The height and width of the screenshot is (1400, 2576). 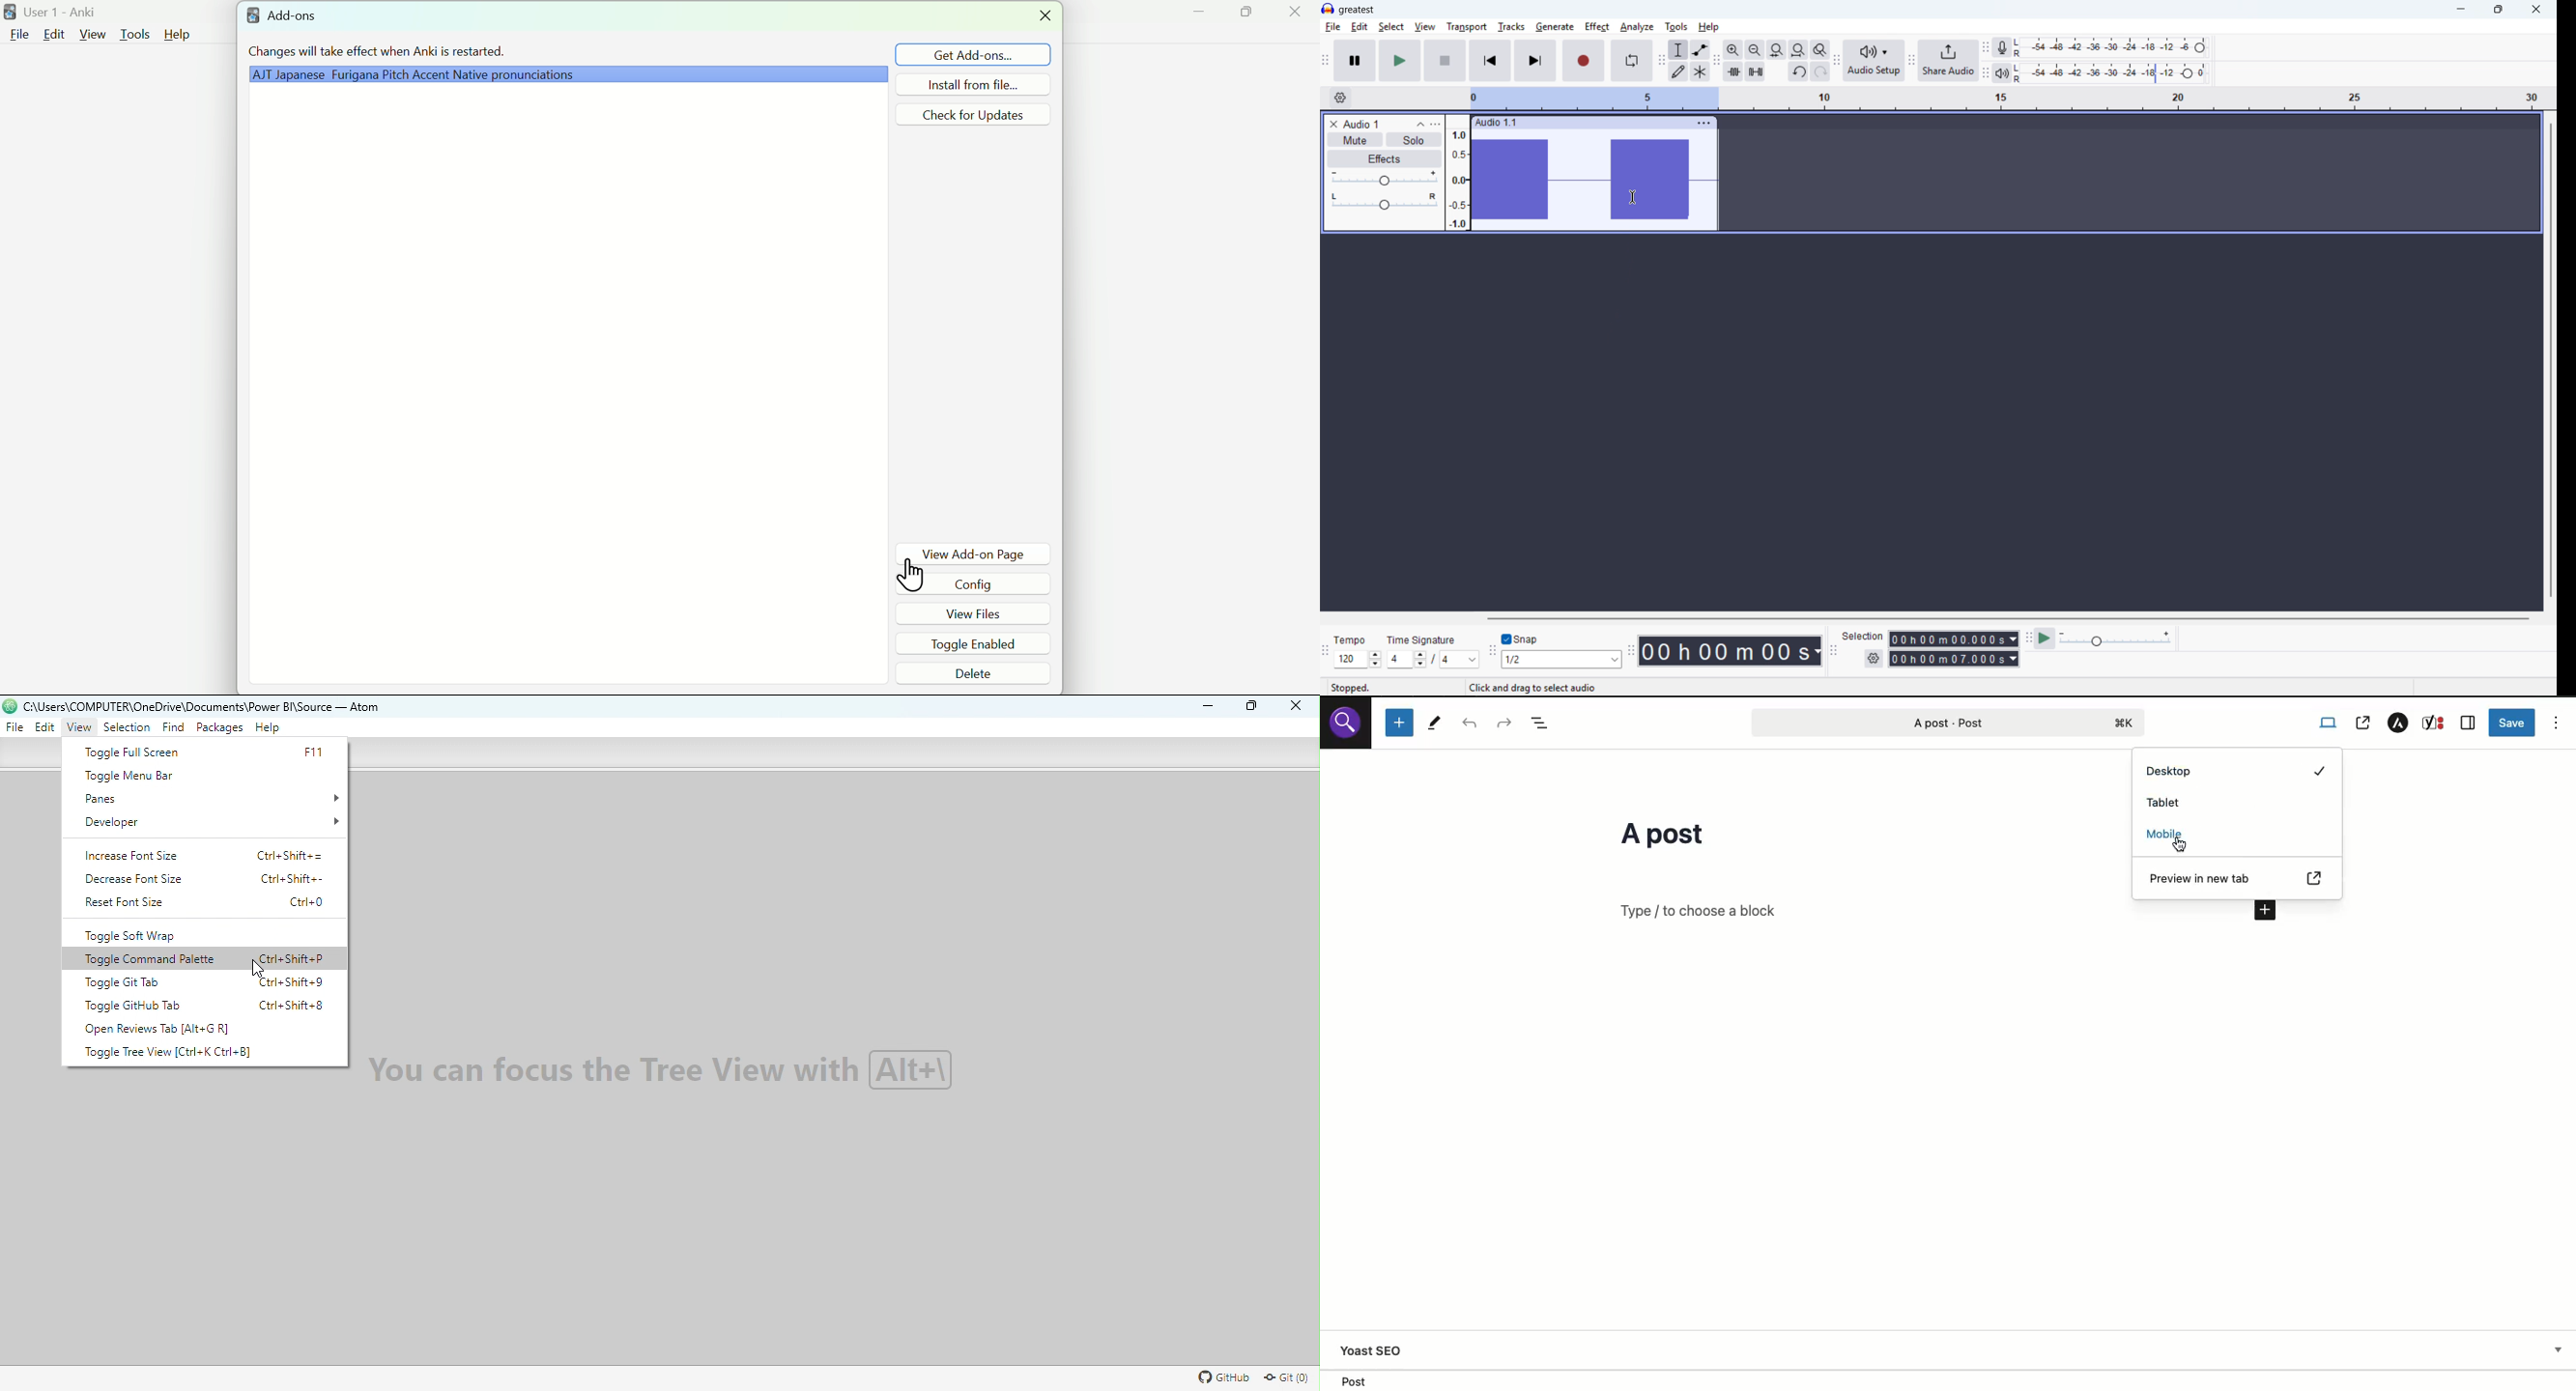 I want to click on Play back speed , so click(x=2117, y=639).